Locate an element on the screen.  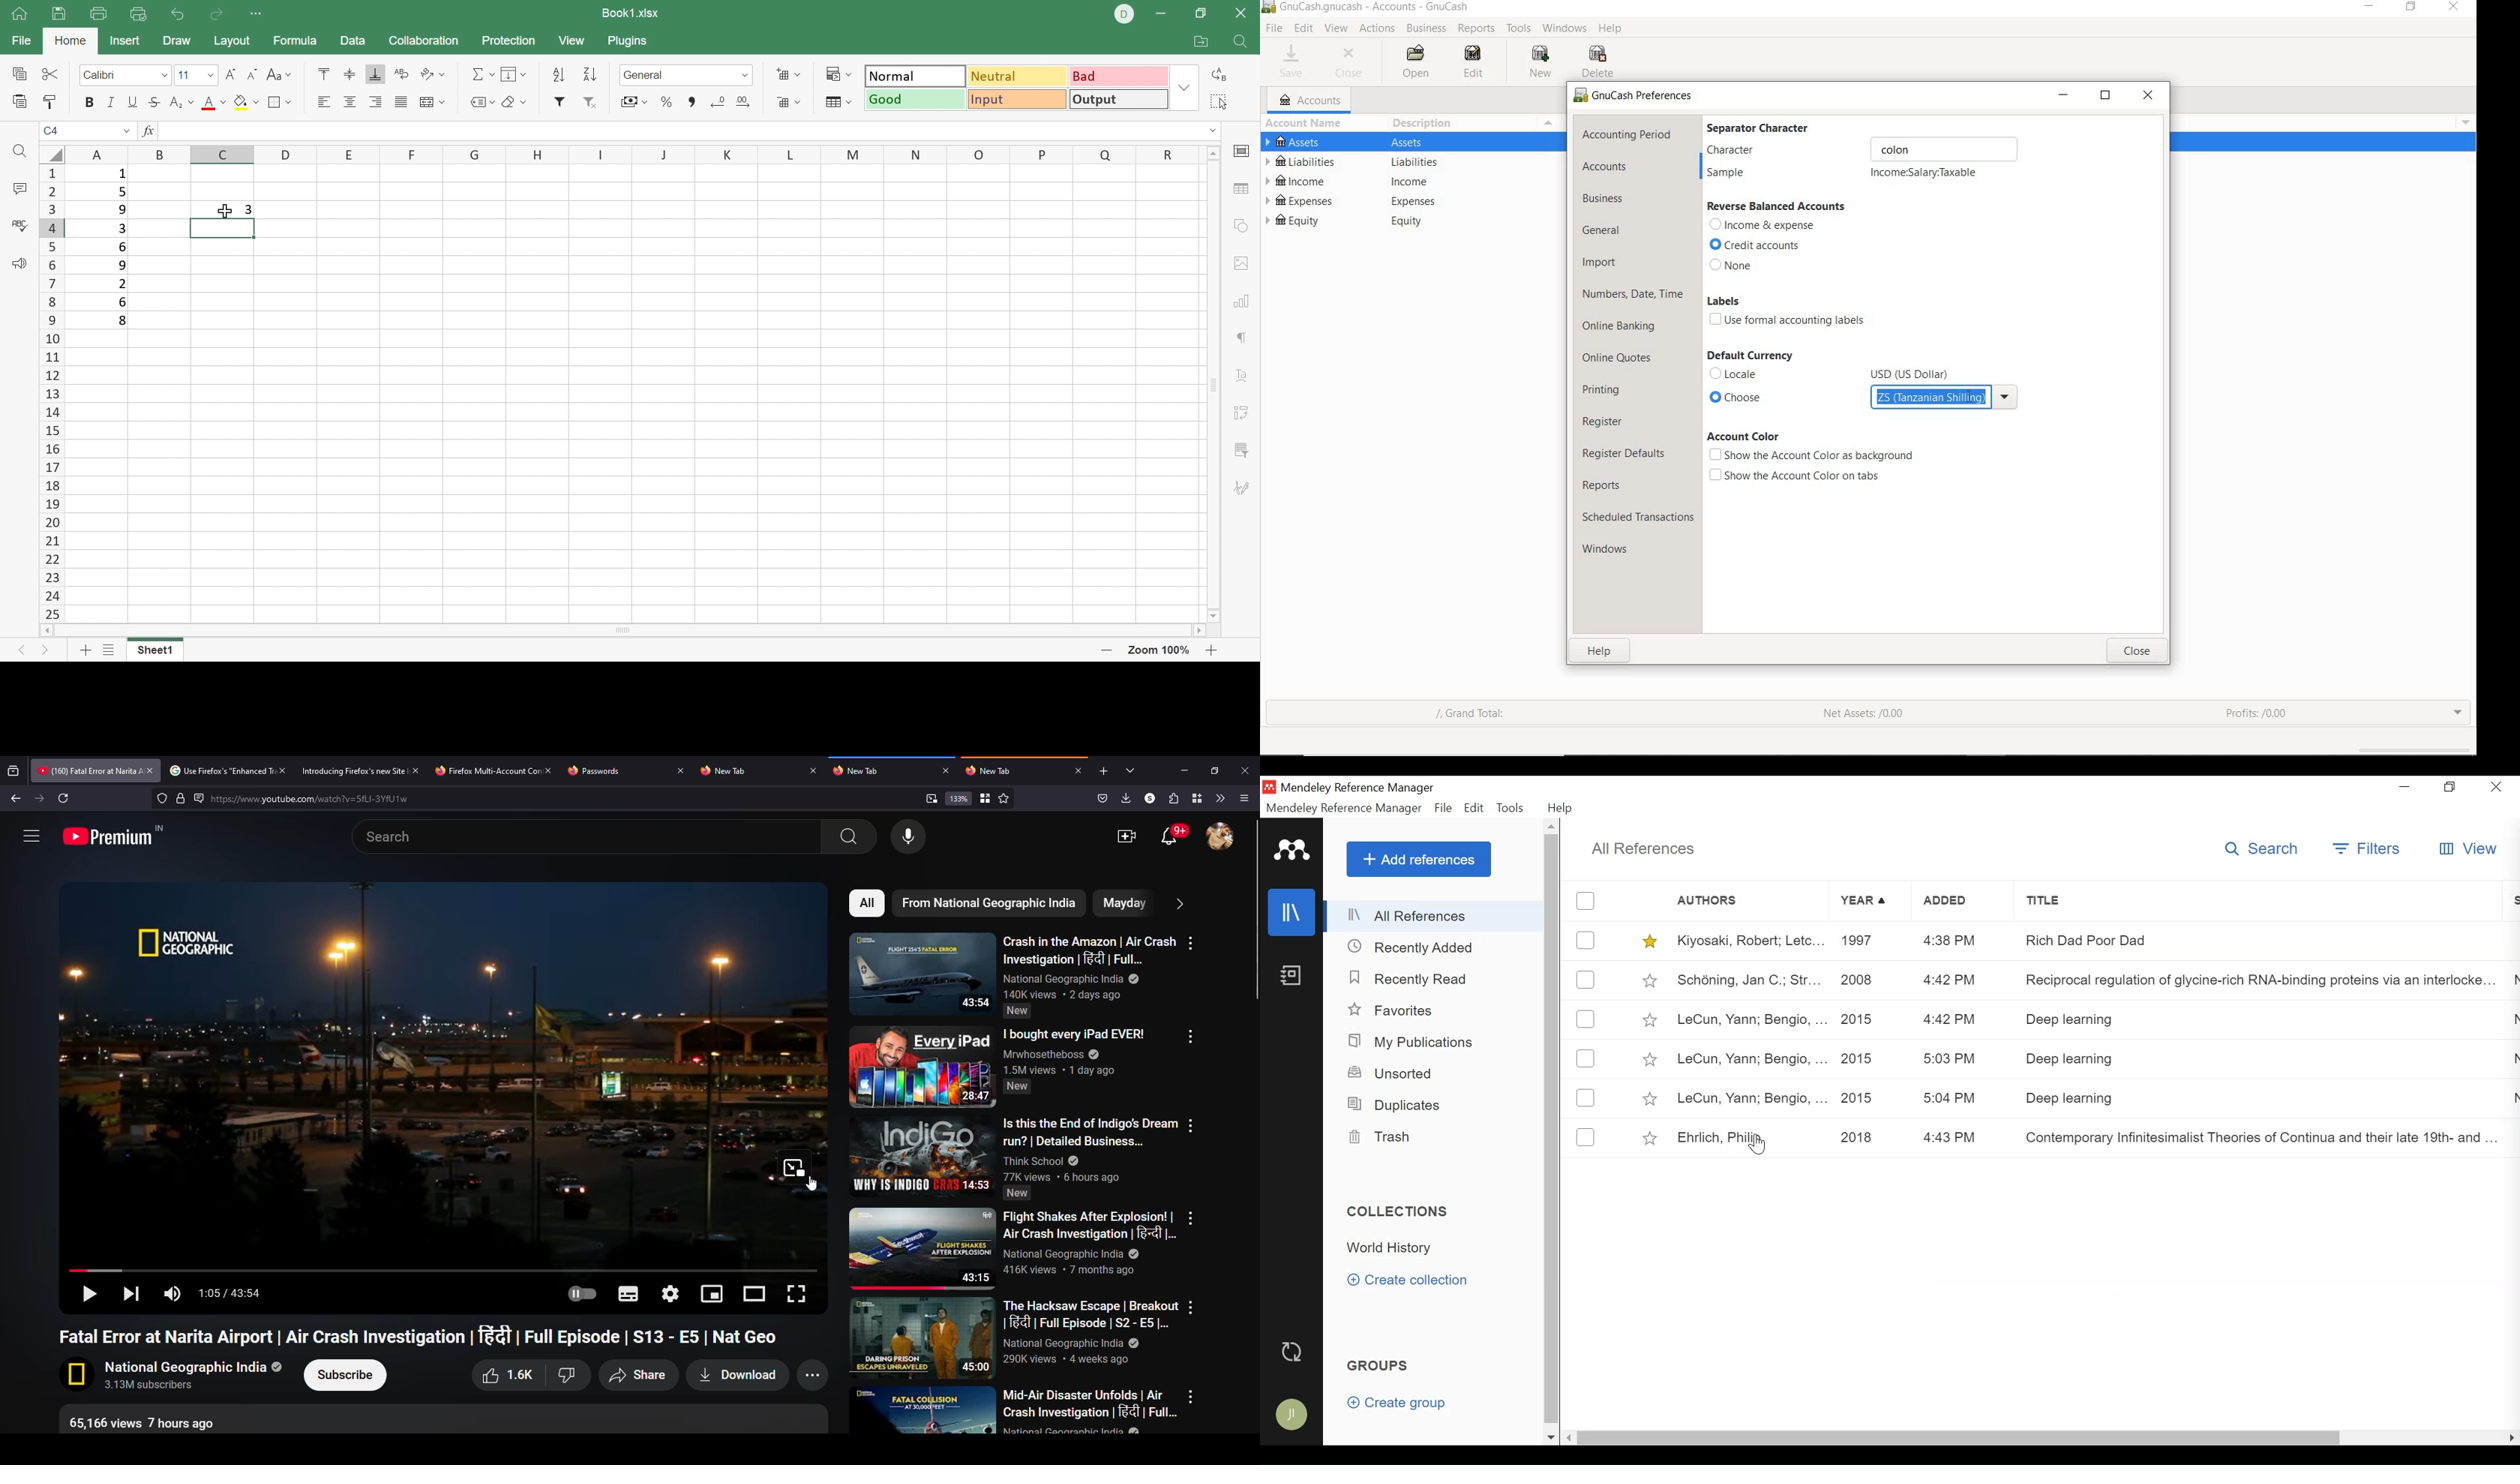
Year is located at coordinates (1866, 901).